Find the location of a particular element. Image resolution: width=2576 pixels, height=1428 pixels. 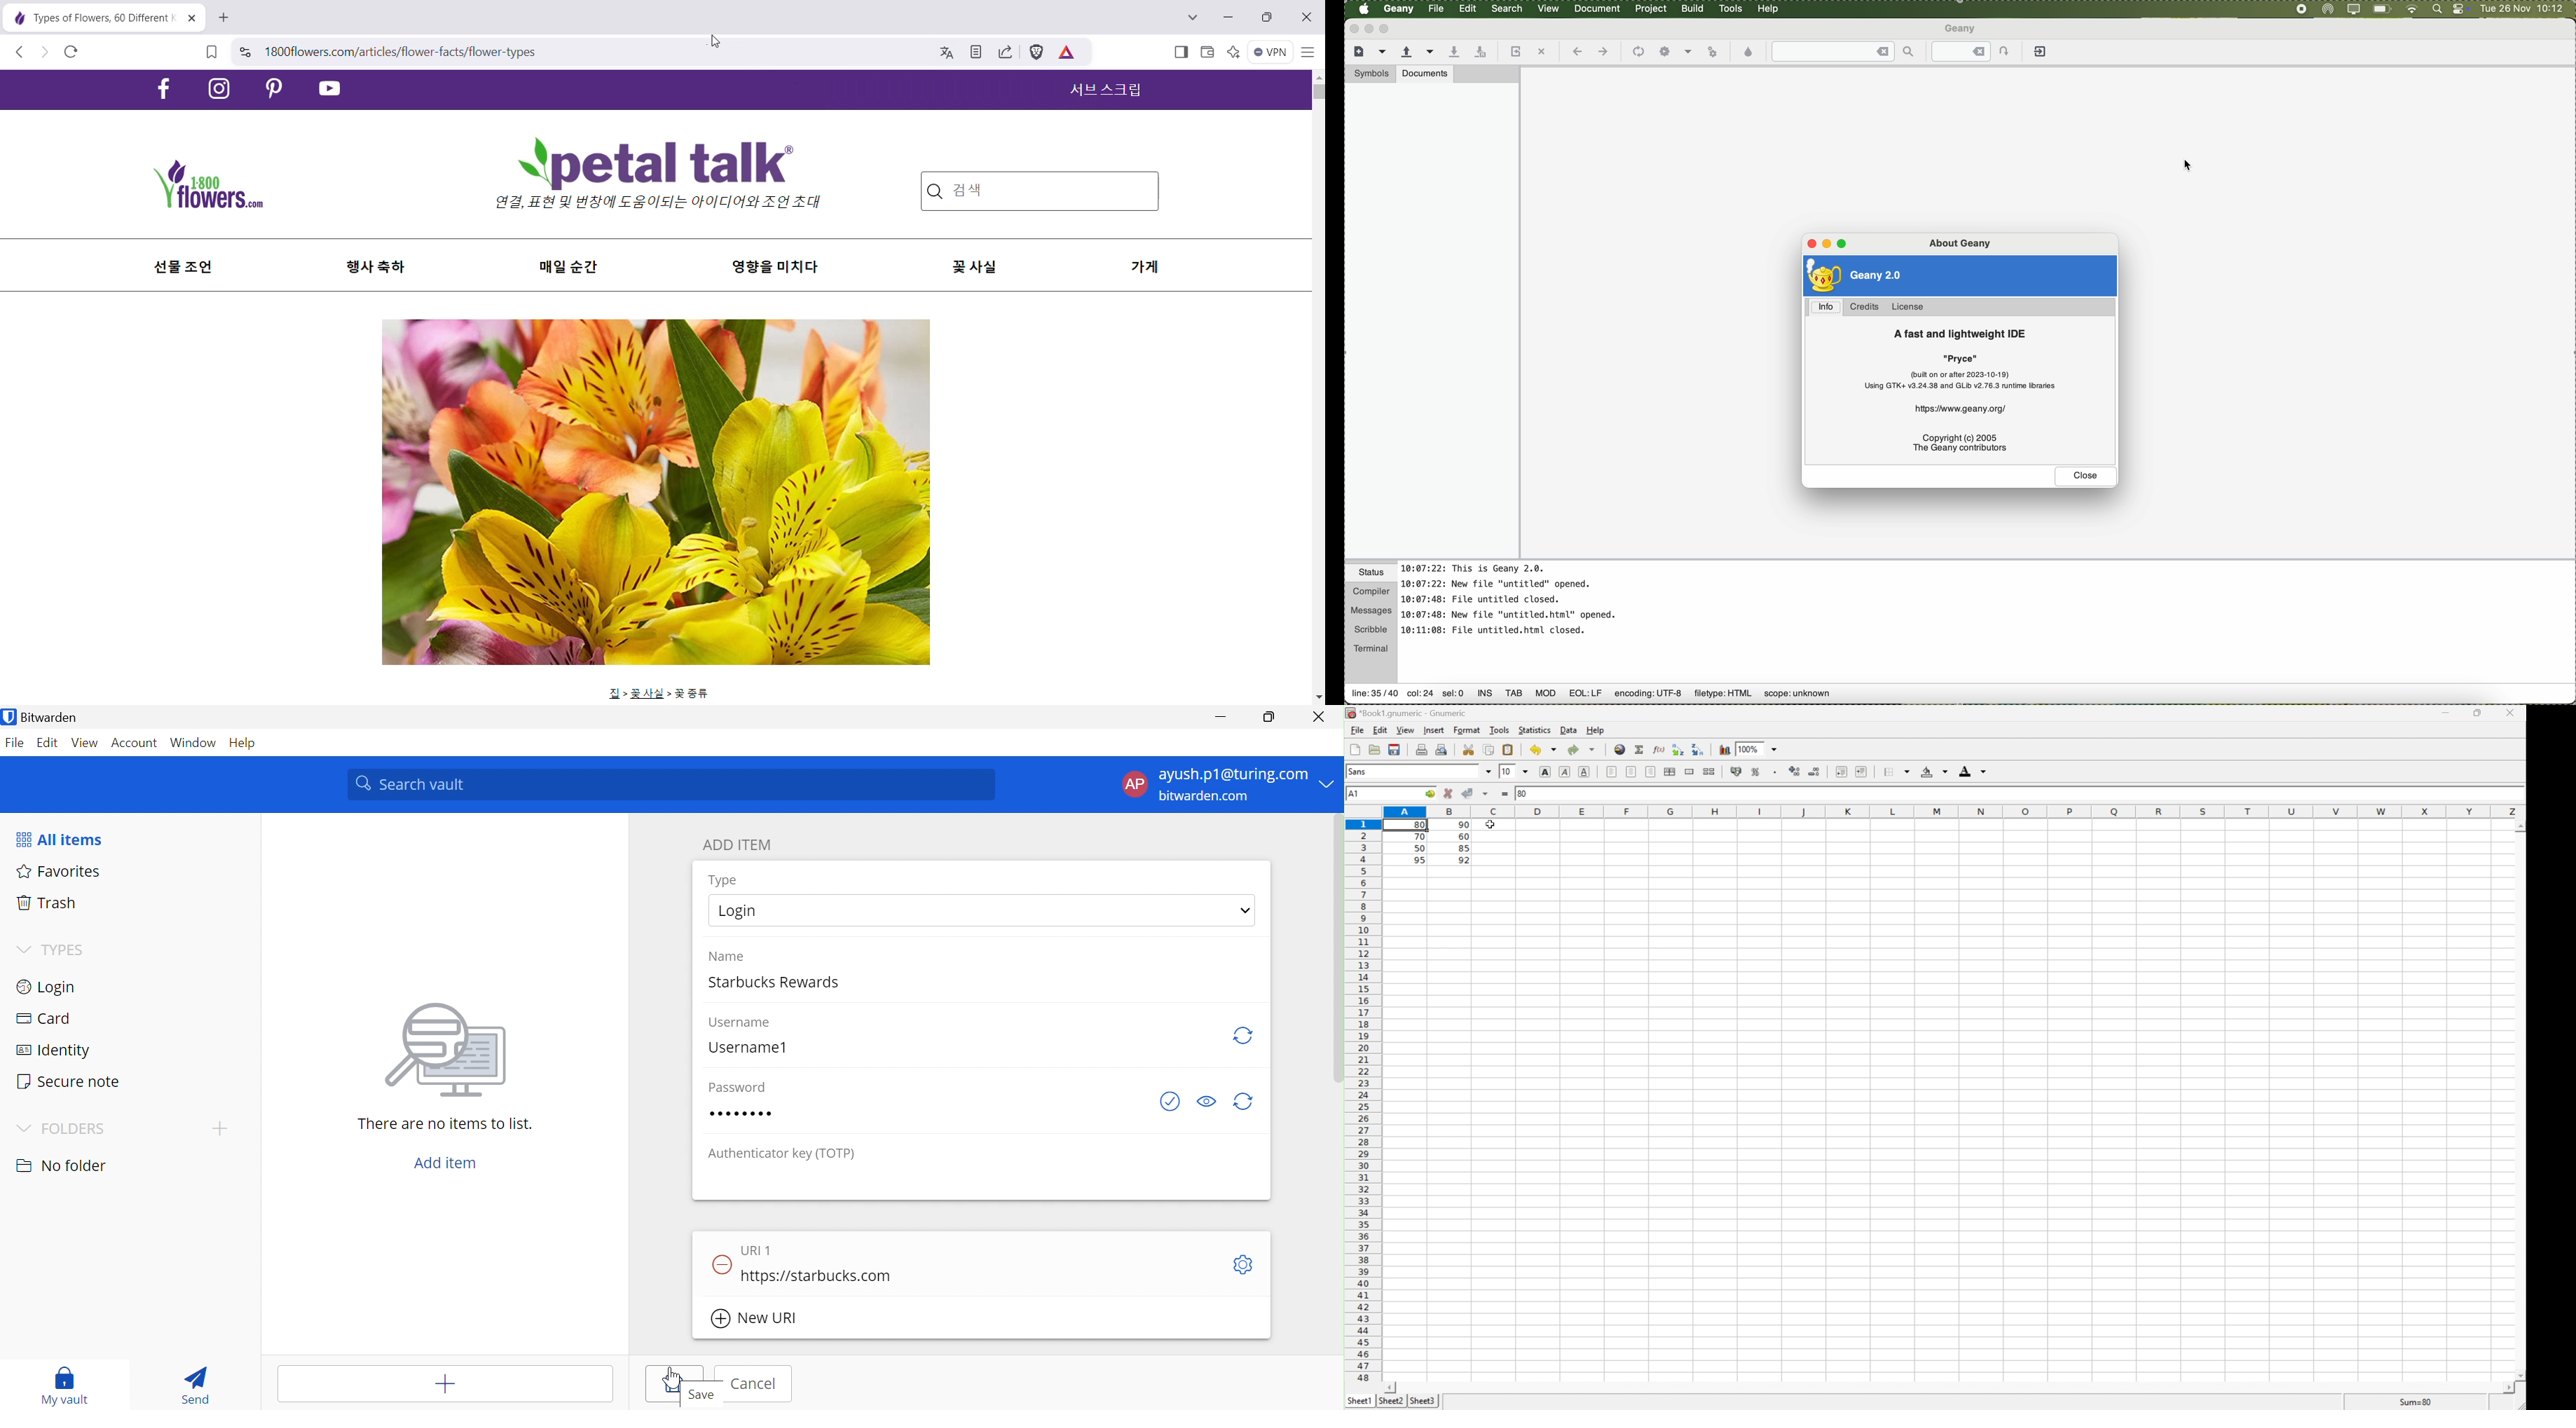

Center horizontally across selection is located at coordinates (1672, 770).